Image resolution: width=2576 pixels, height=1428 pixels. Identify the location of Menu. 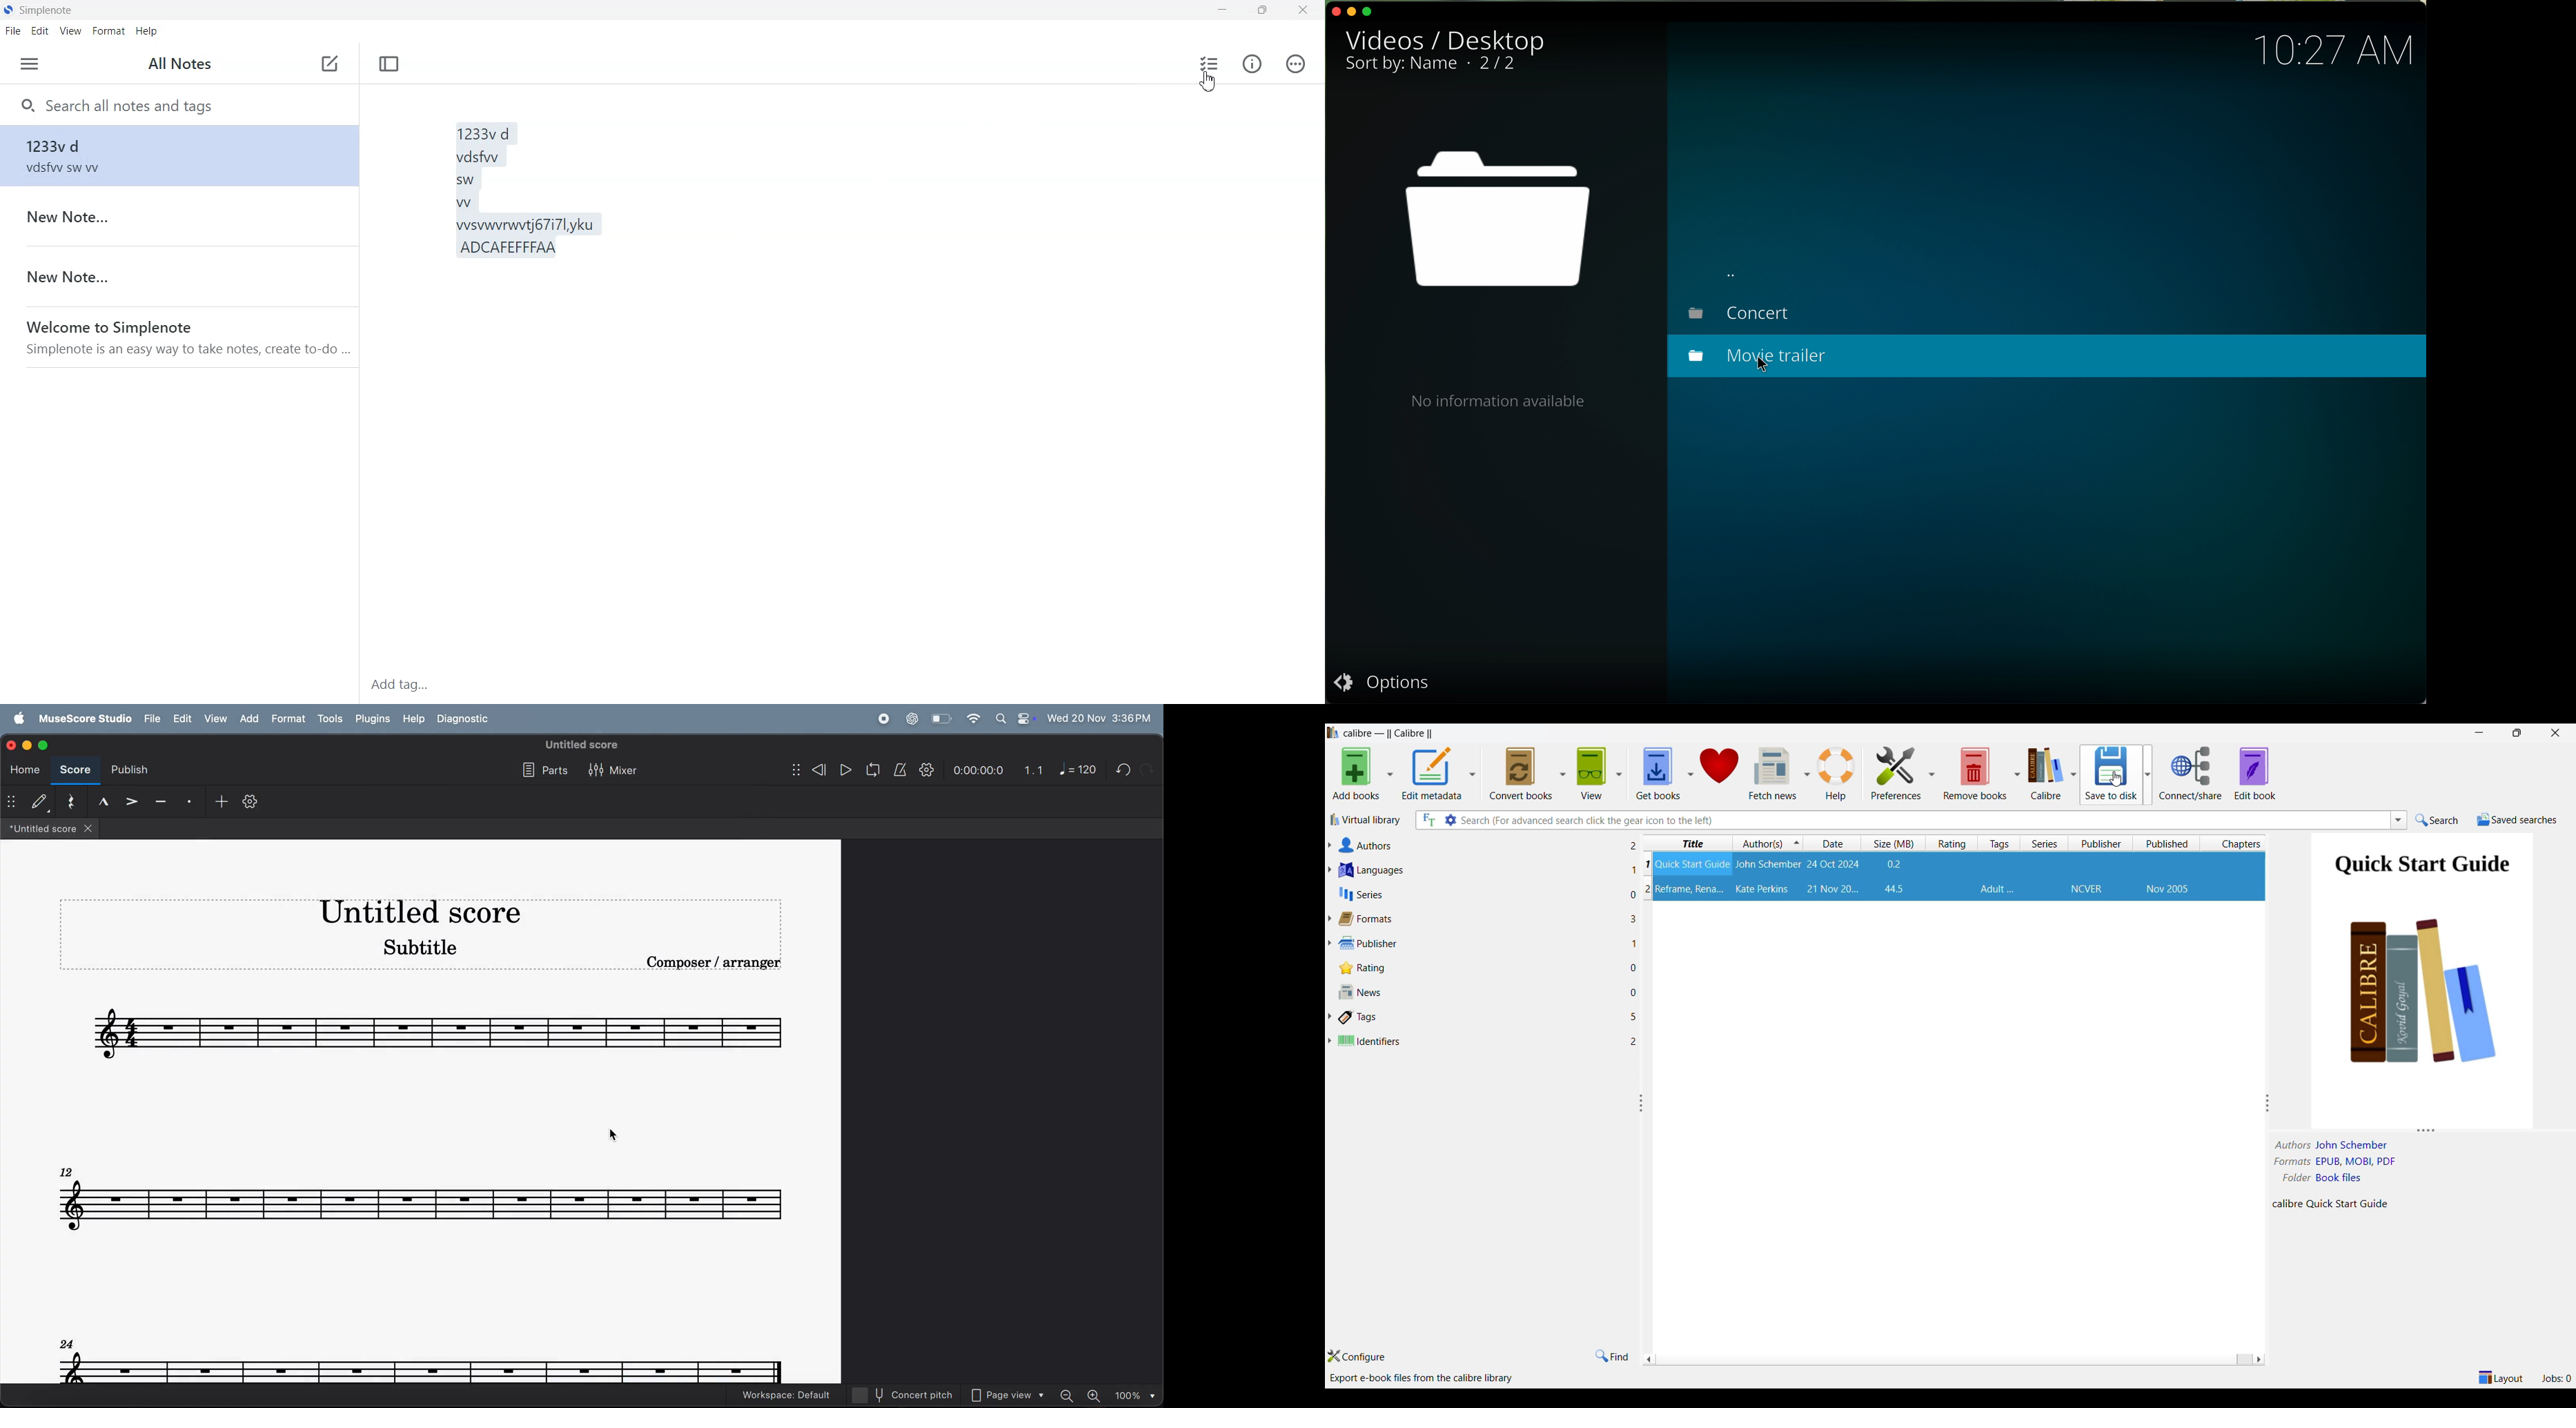
(30, 64).